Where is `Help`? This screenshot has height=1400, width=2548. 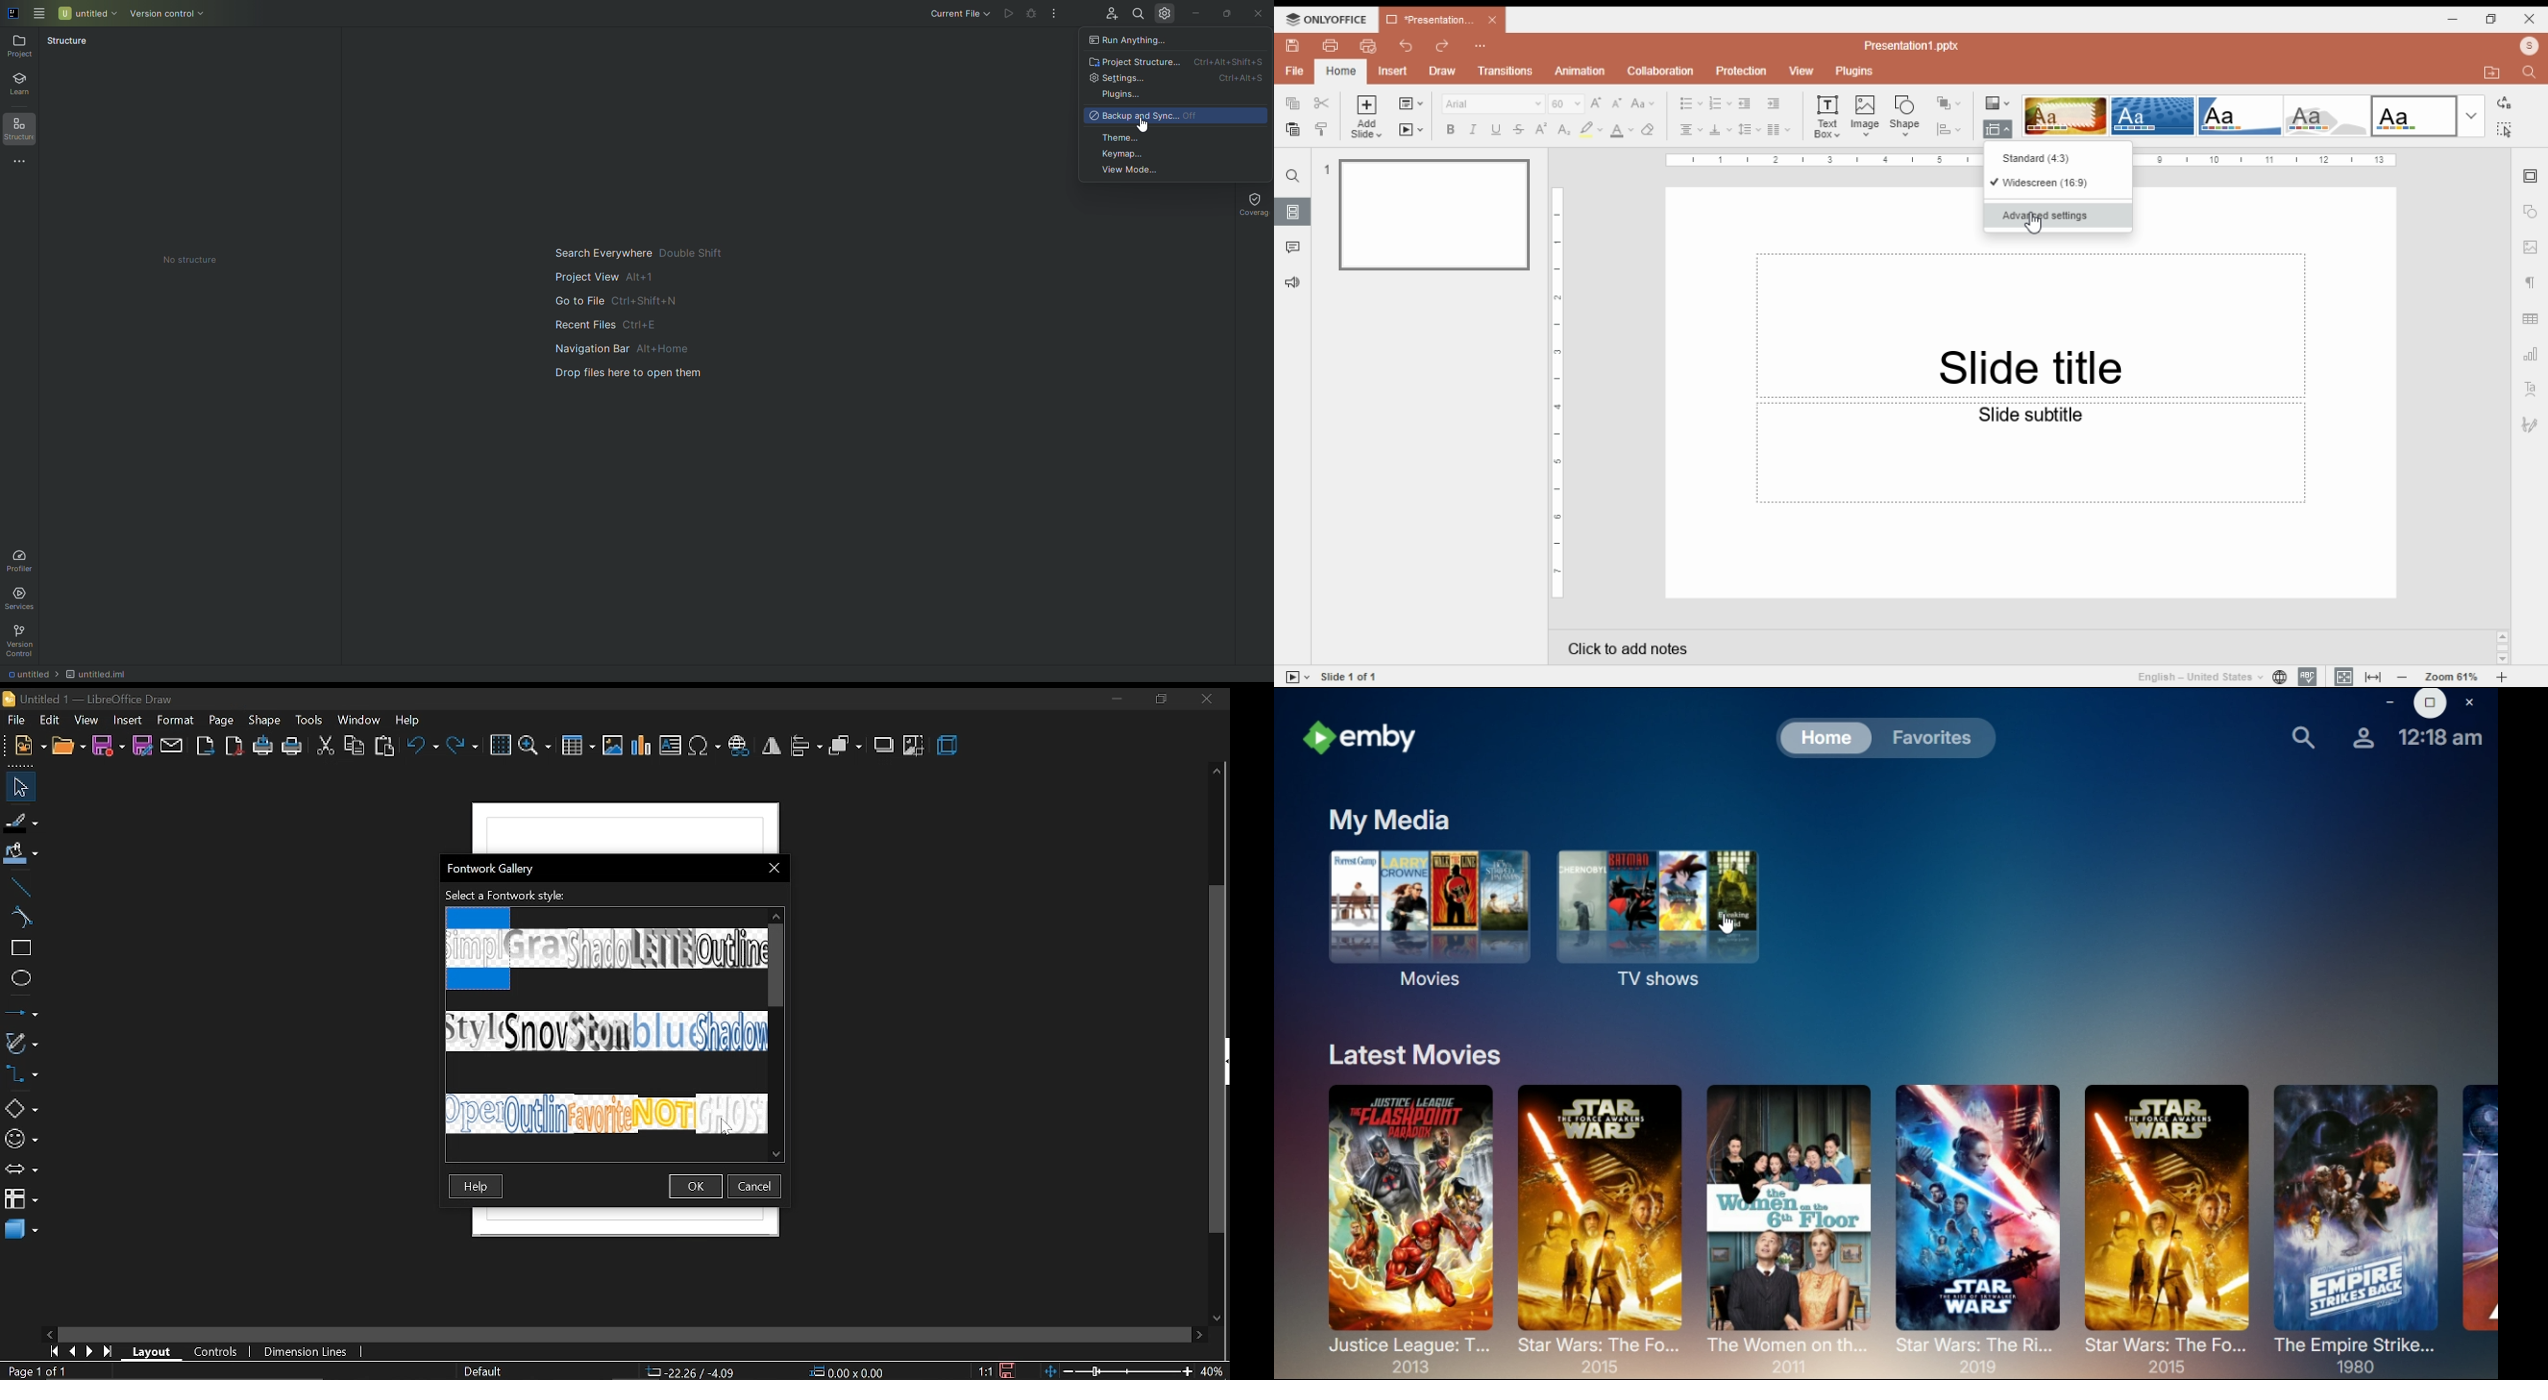
Help is located at coordinates (477, 1187).